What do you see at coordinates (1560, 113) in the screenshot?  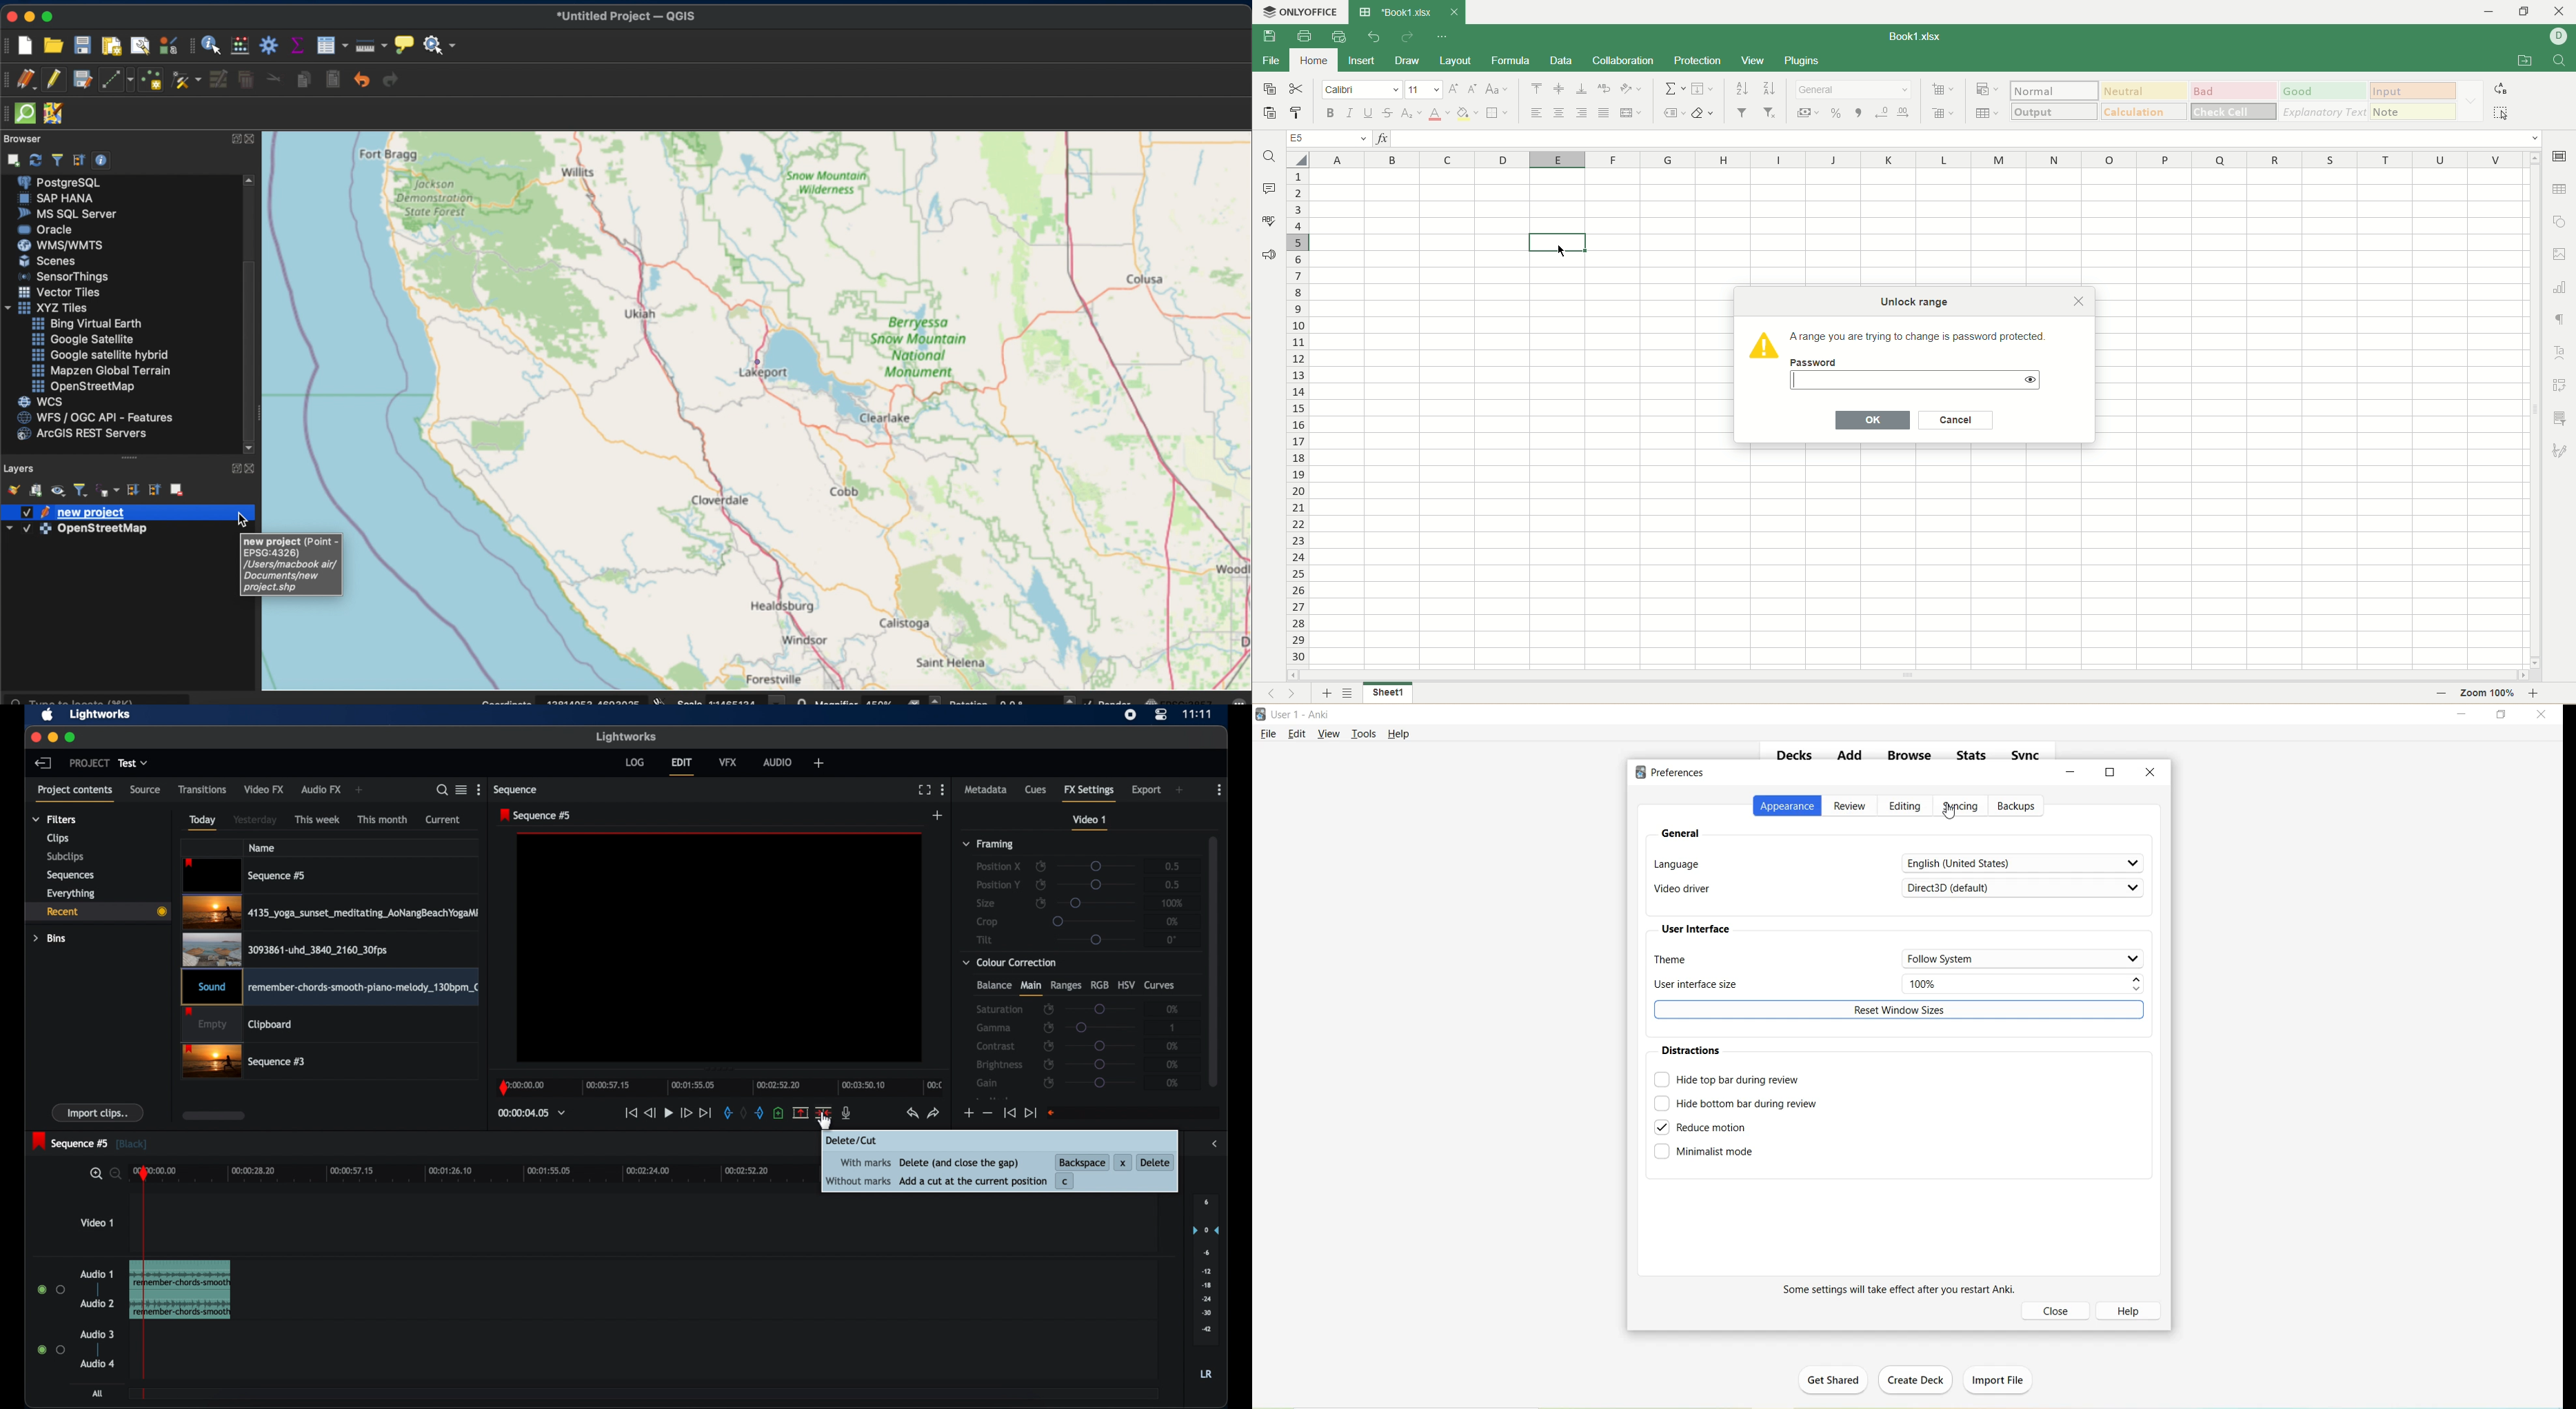 I see `align center` at bounding box center [1560, 113].